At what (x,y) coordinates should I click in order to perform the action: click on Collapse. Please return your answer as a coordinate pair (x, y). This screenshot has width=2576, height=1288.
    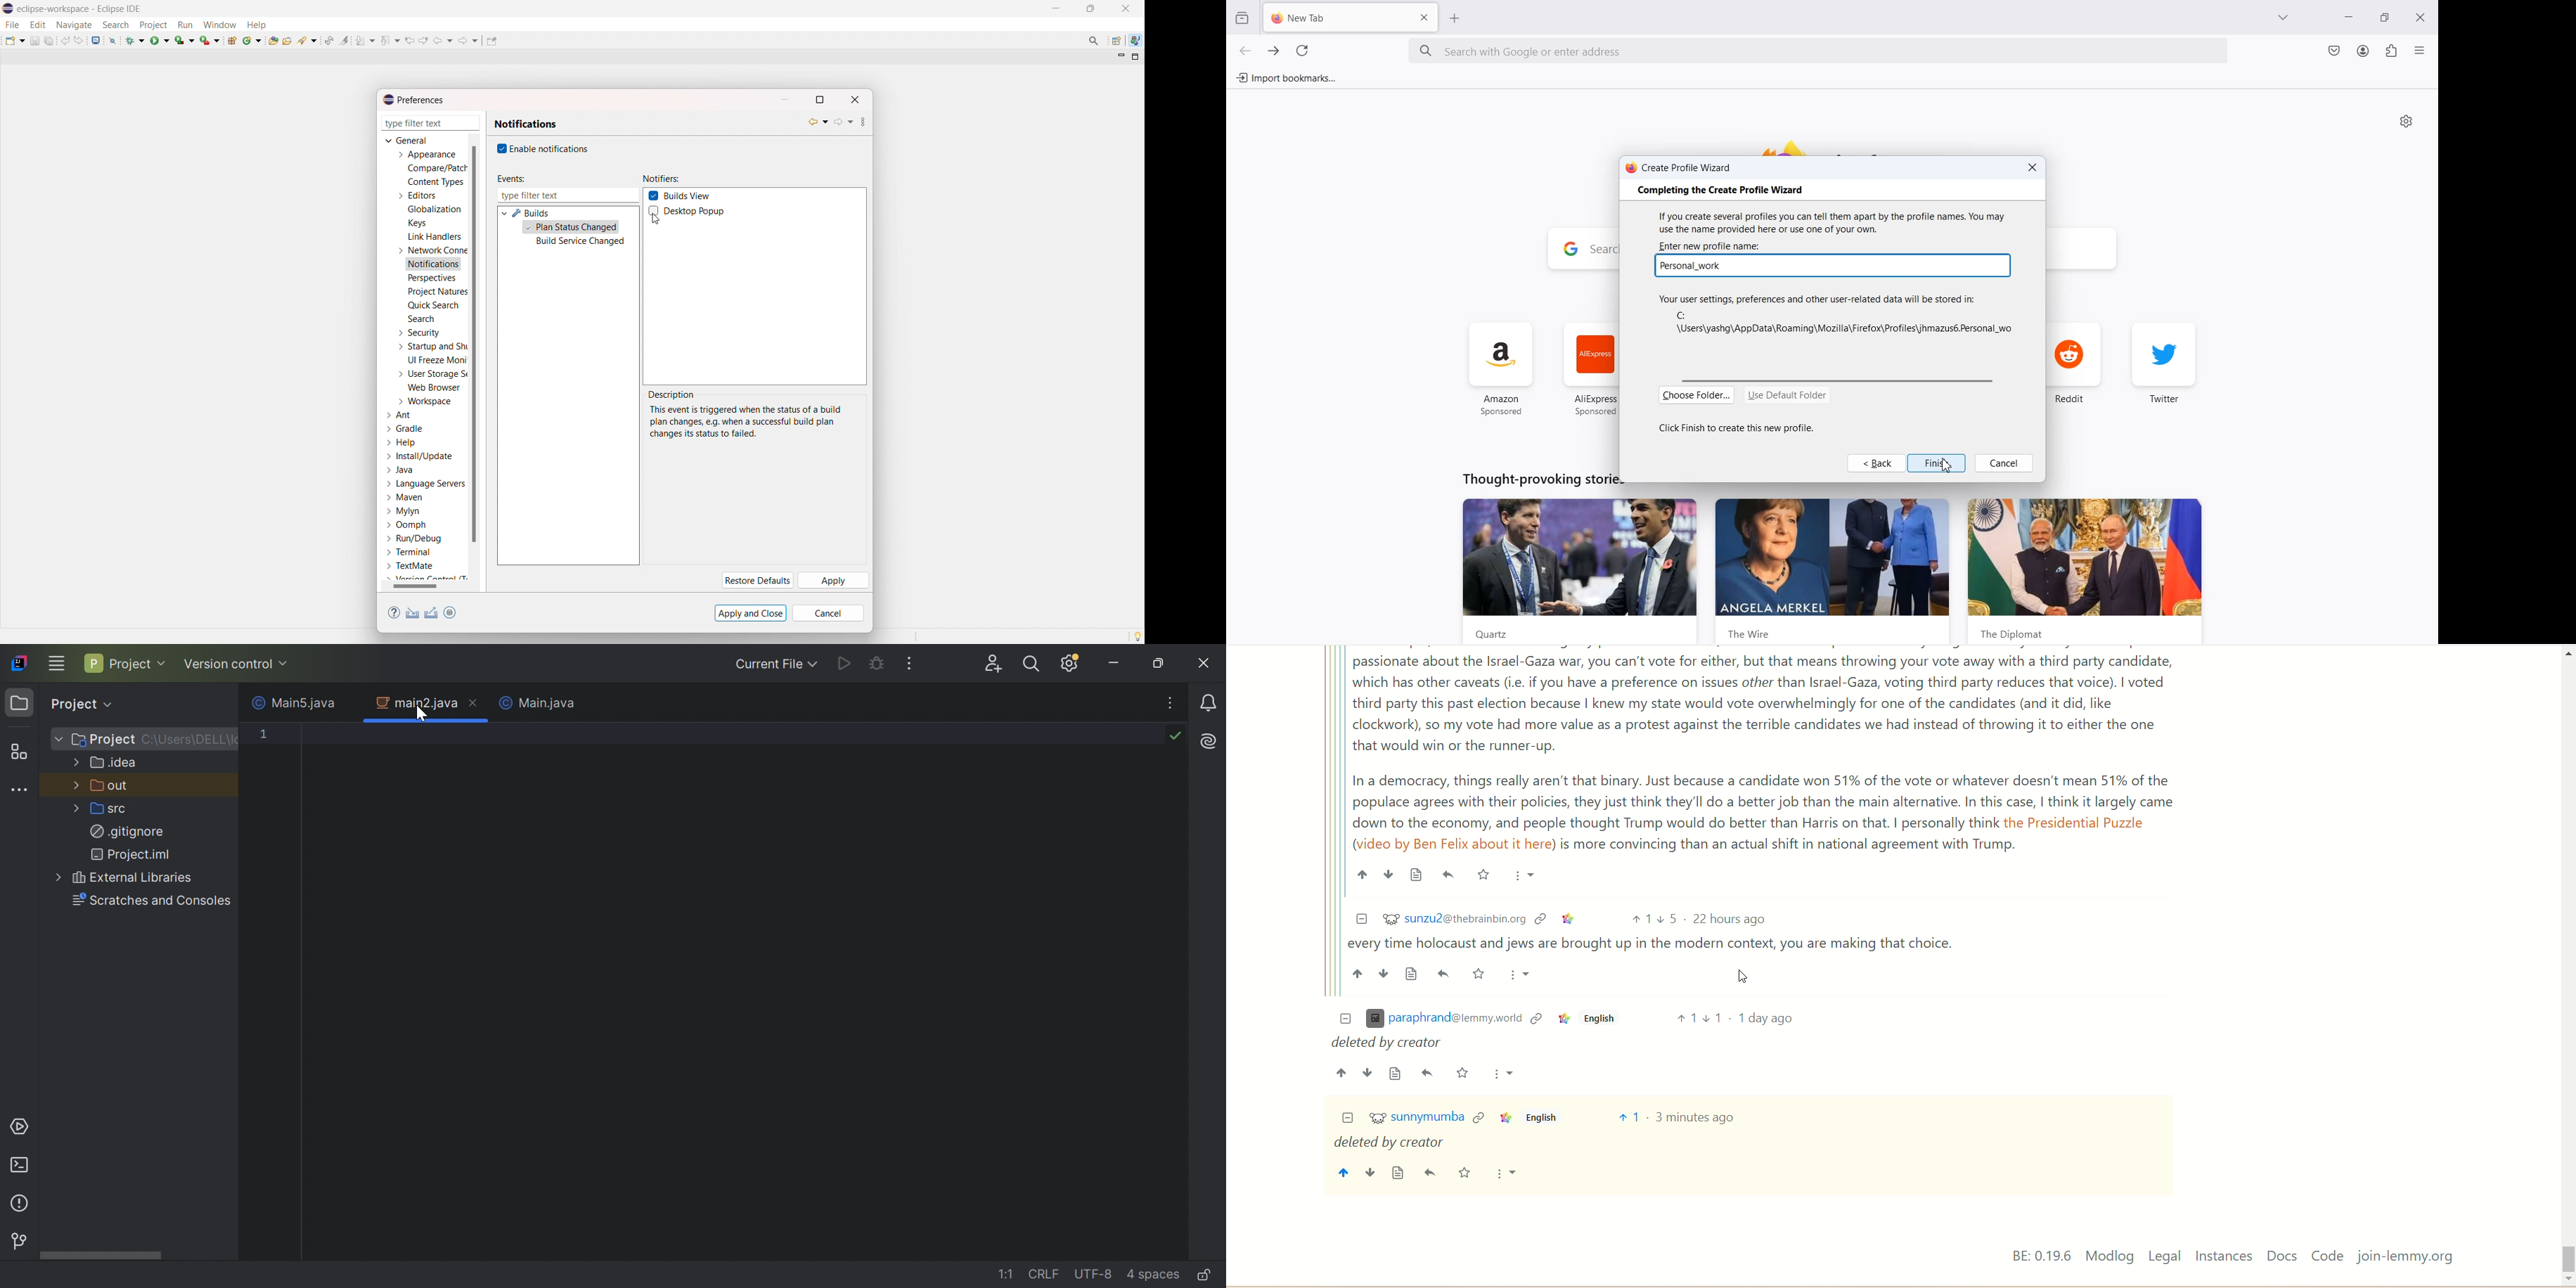
    Looking at the image, I should click on (1348, 1119).